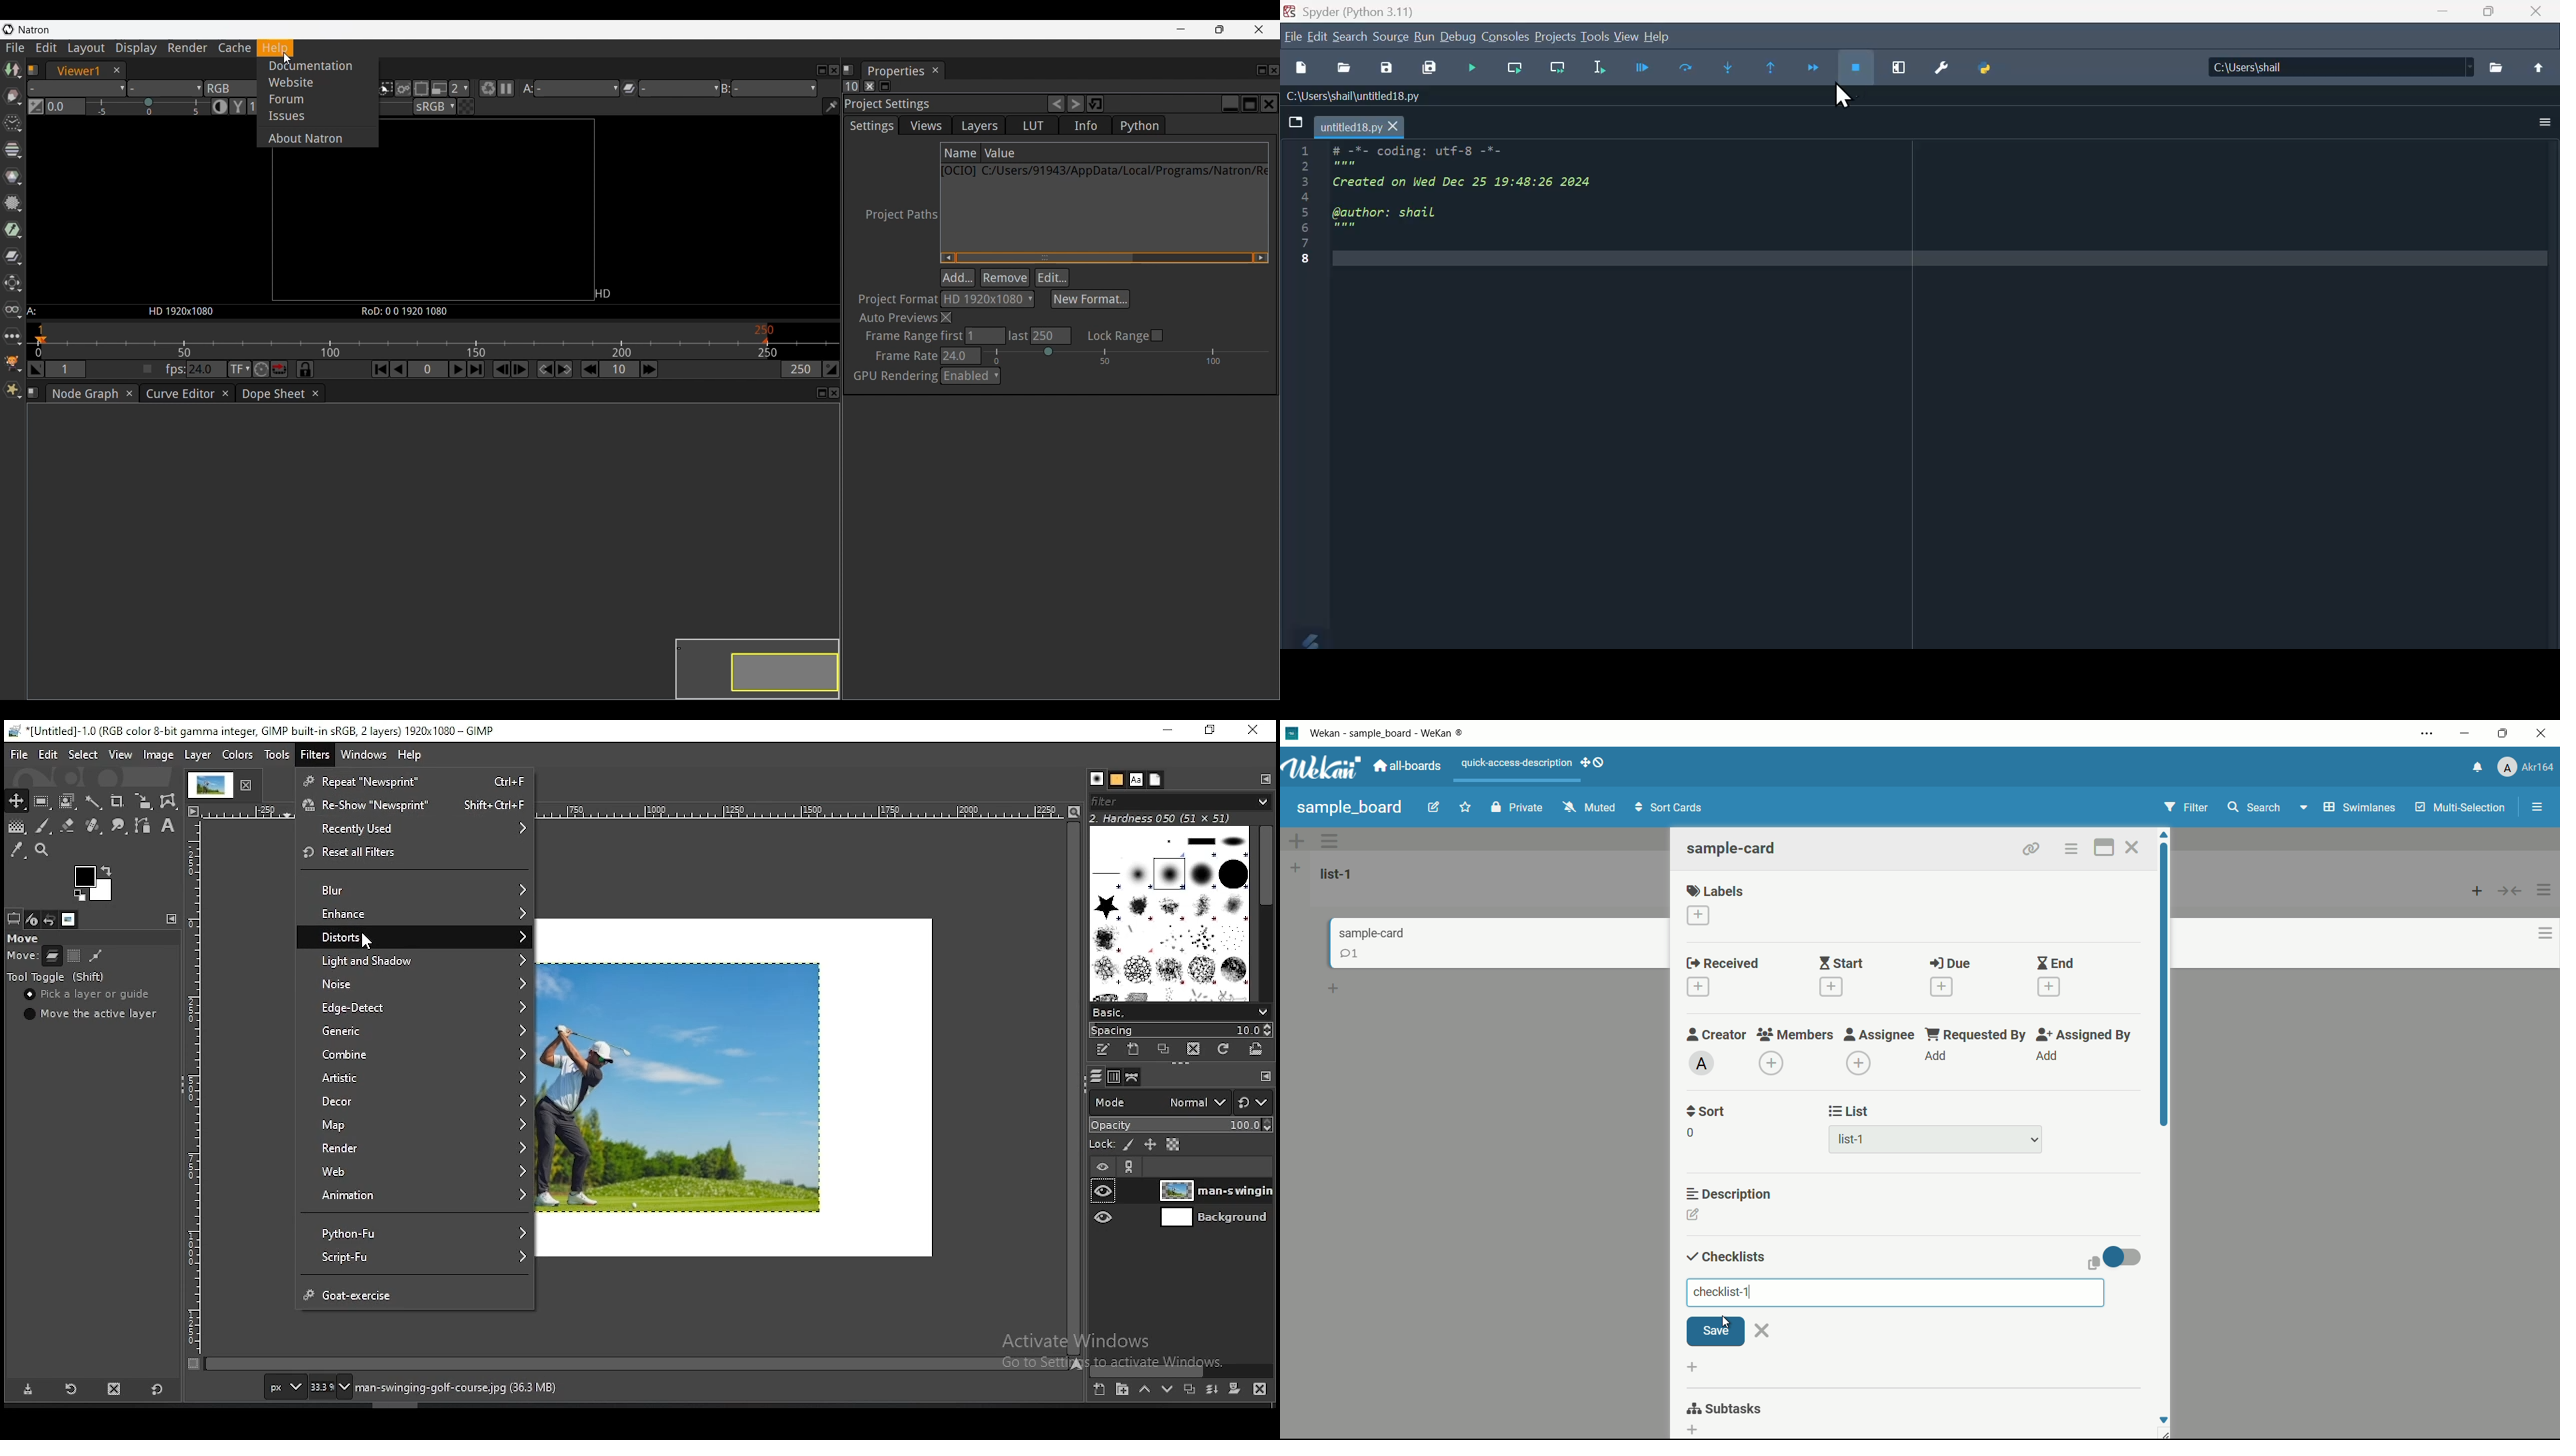  What do you see at coordinates (169, 826) in the screenshot?
I see `text tool` at bounding box center [169, 826].